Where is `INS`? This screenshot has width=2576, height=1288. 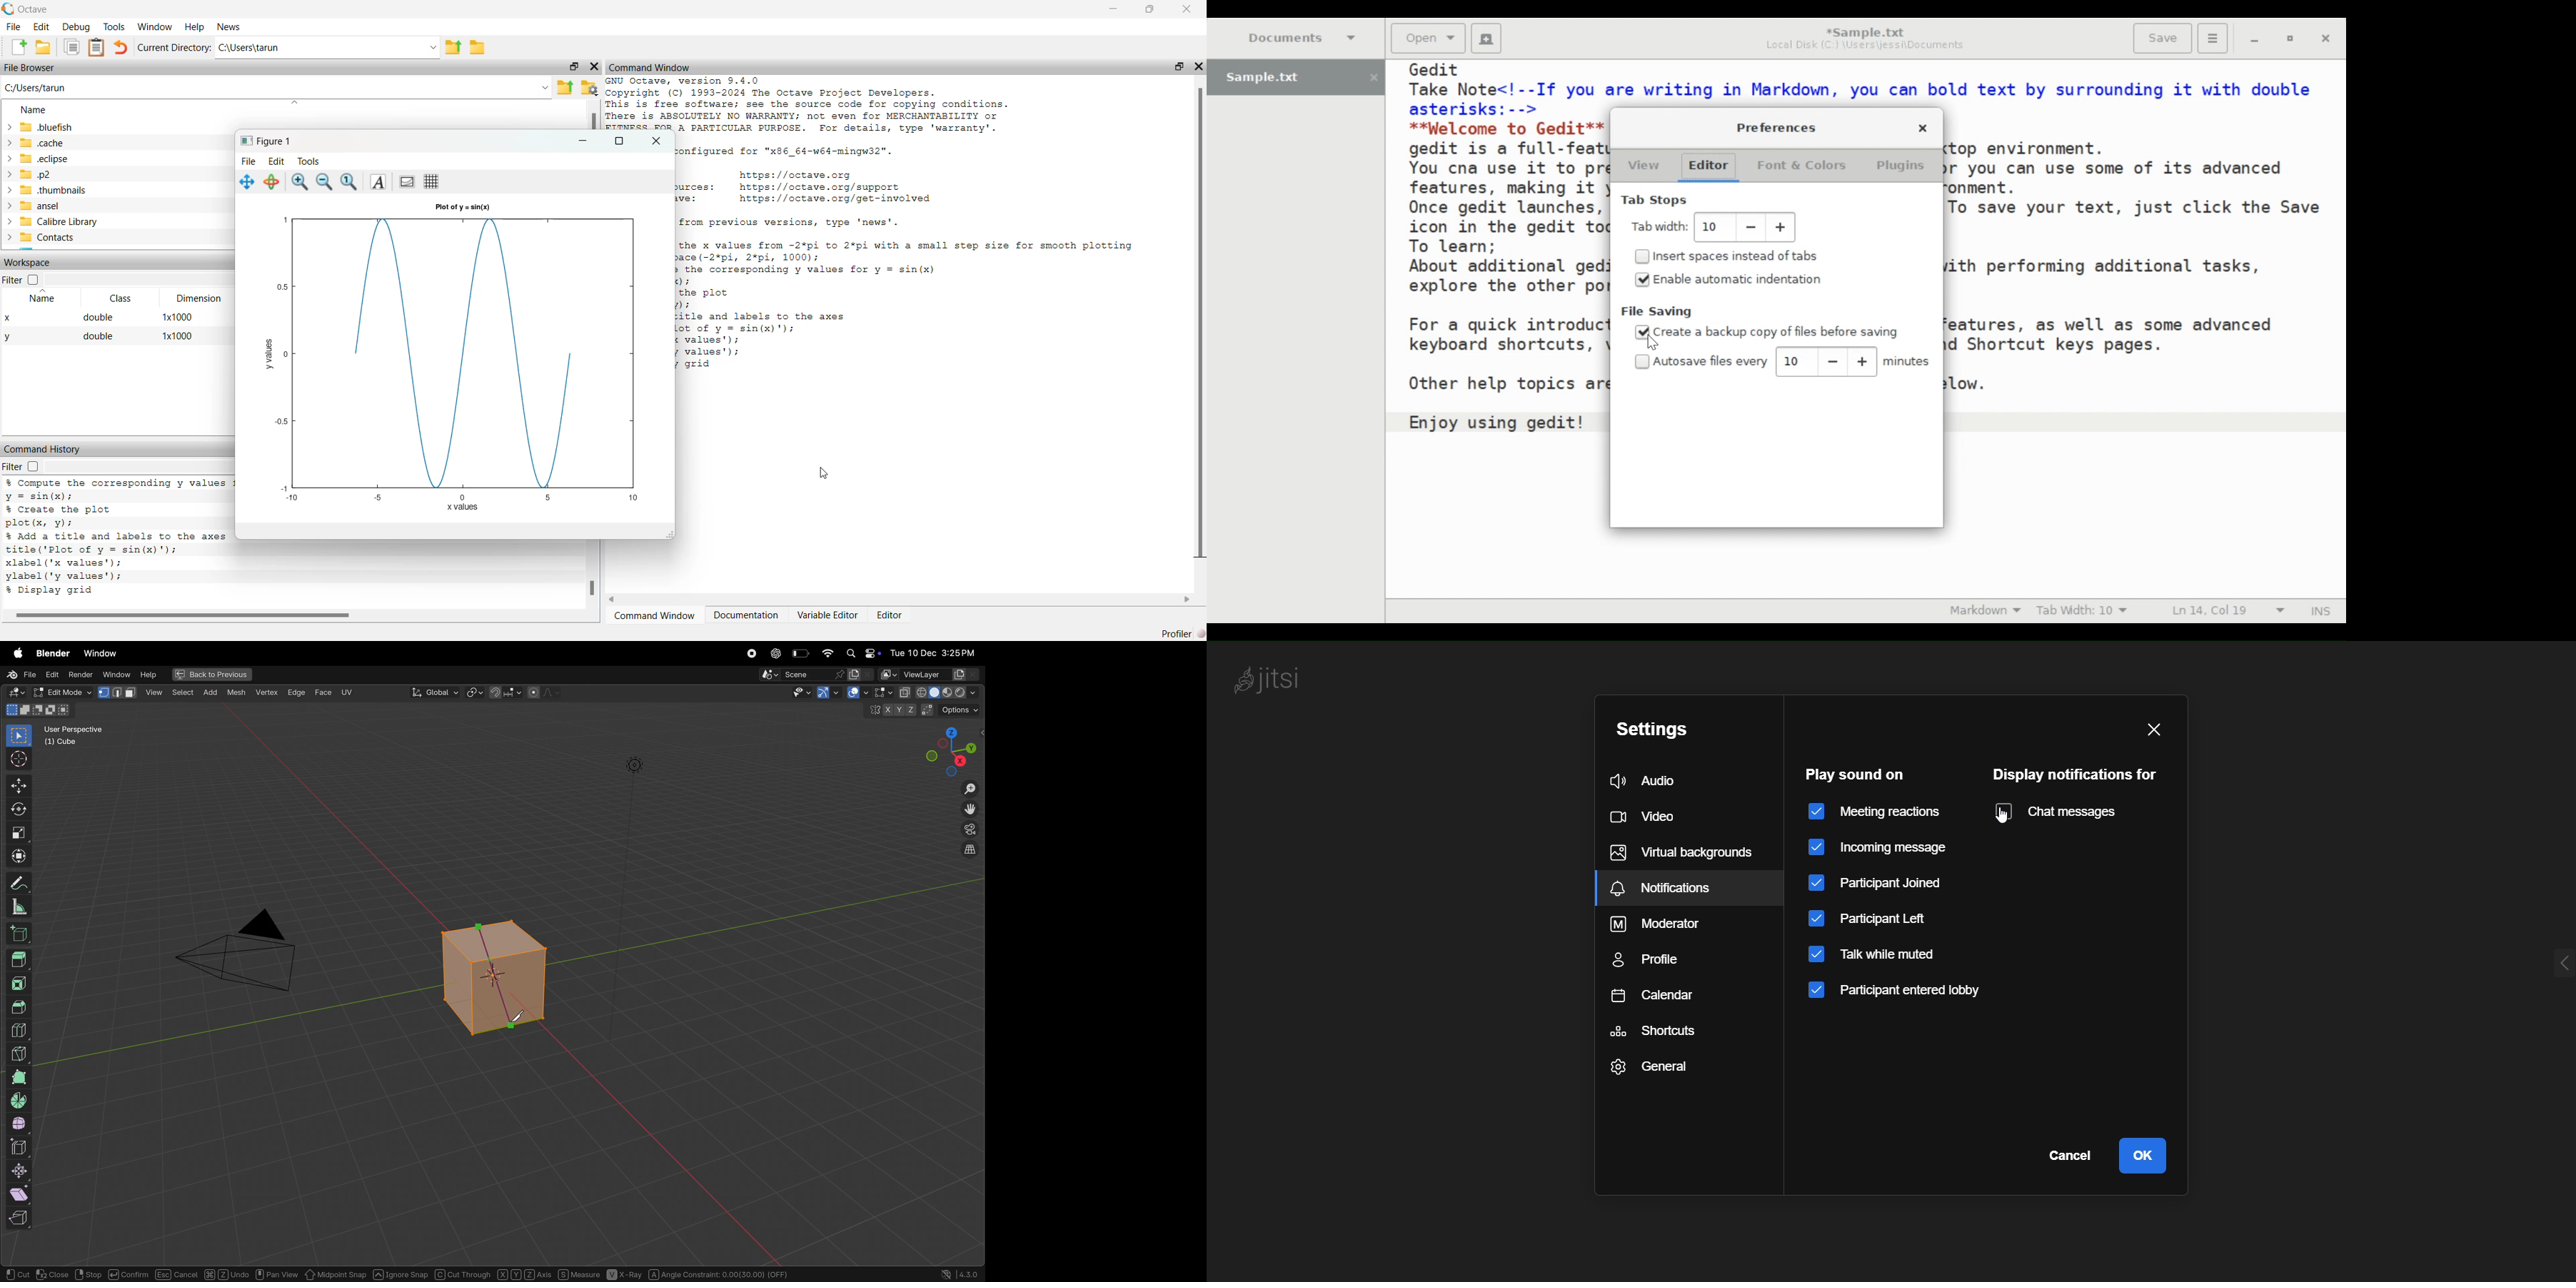
INS is located at coordinates (2320, 610).